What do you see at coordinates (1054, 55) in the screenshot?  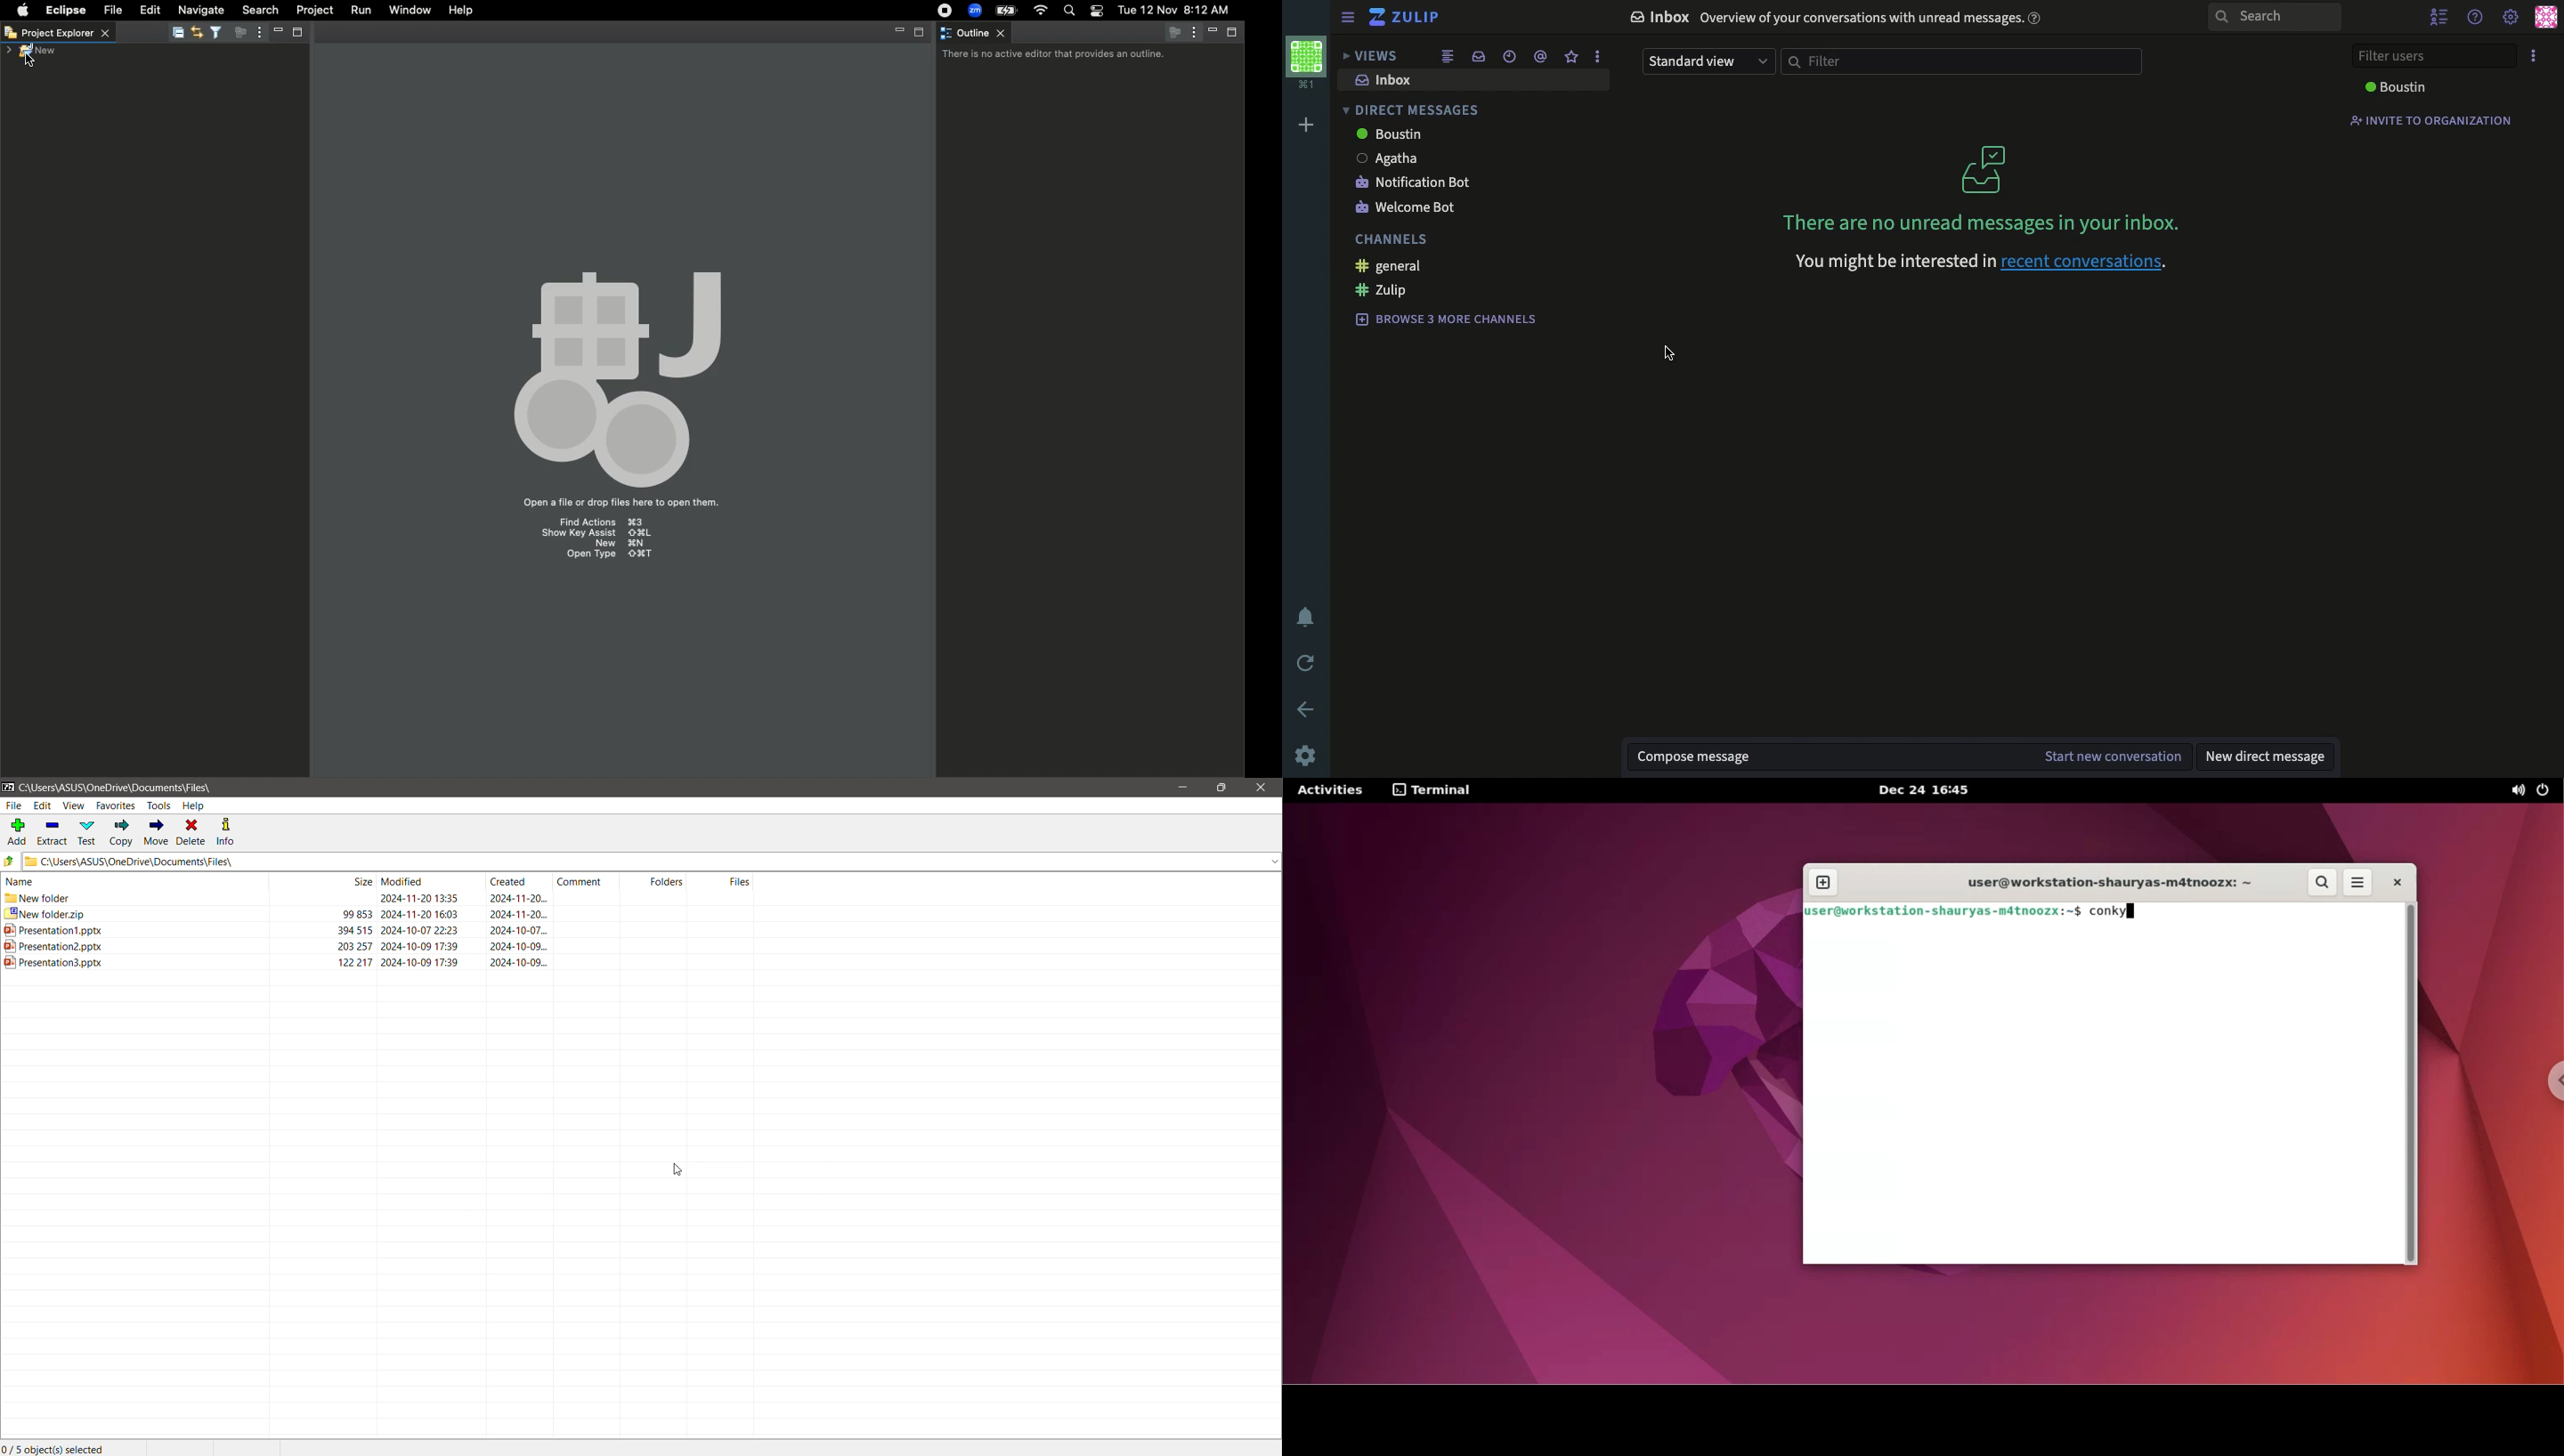 I see `There is no active editor that provides an outline` at bounding box center [1054, 55].